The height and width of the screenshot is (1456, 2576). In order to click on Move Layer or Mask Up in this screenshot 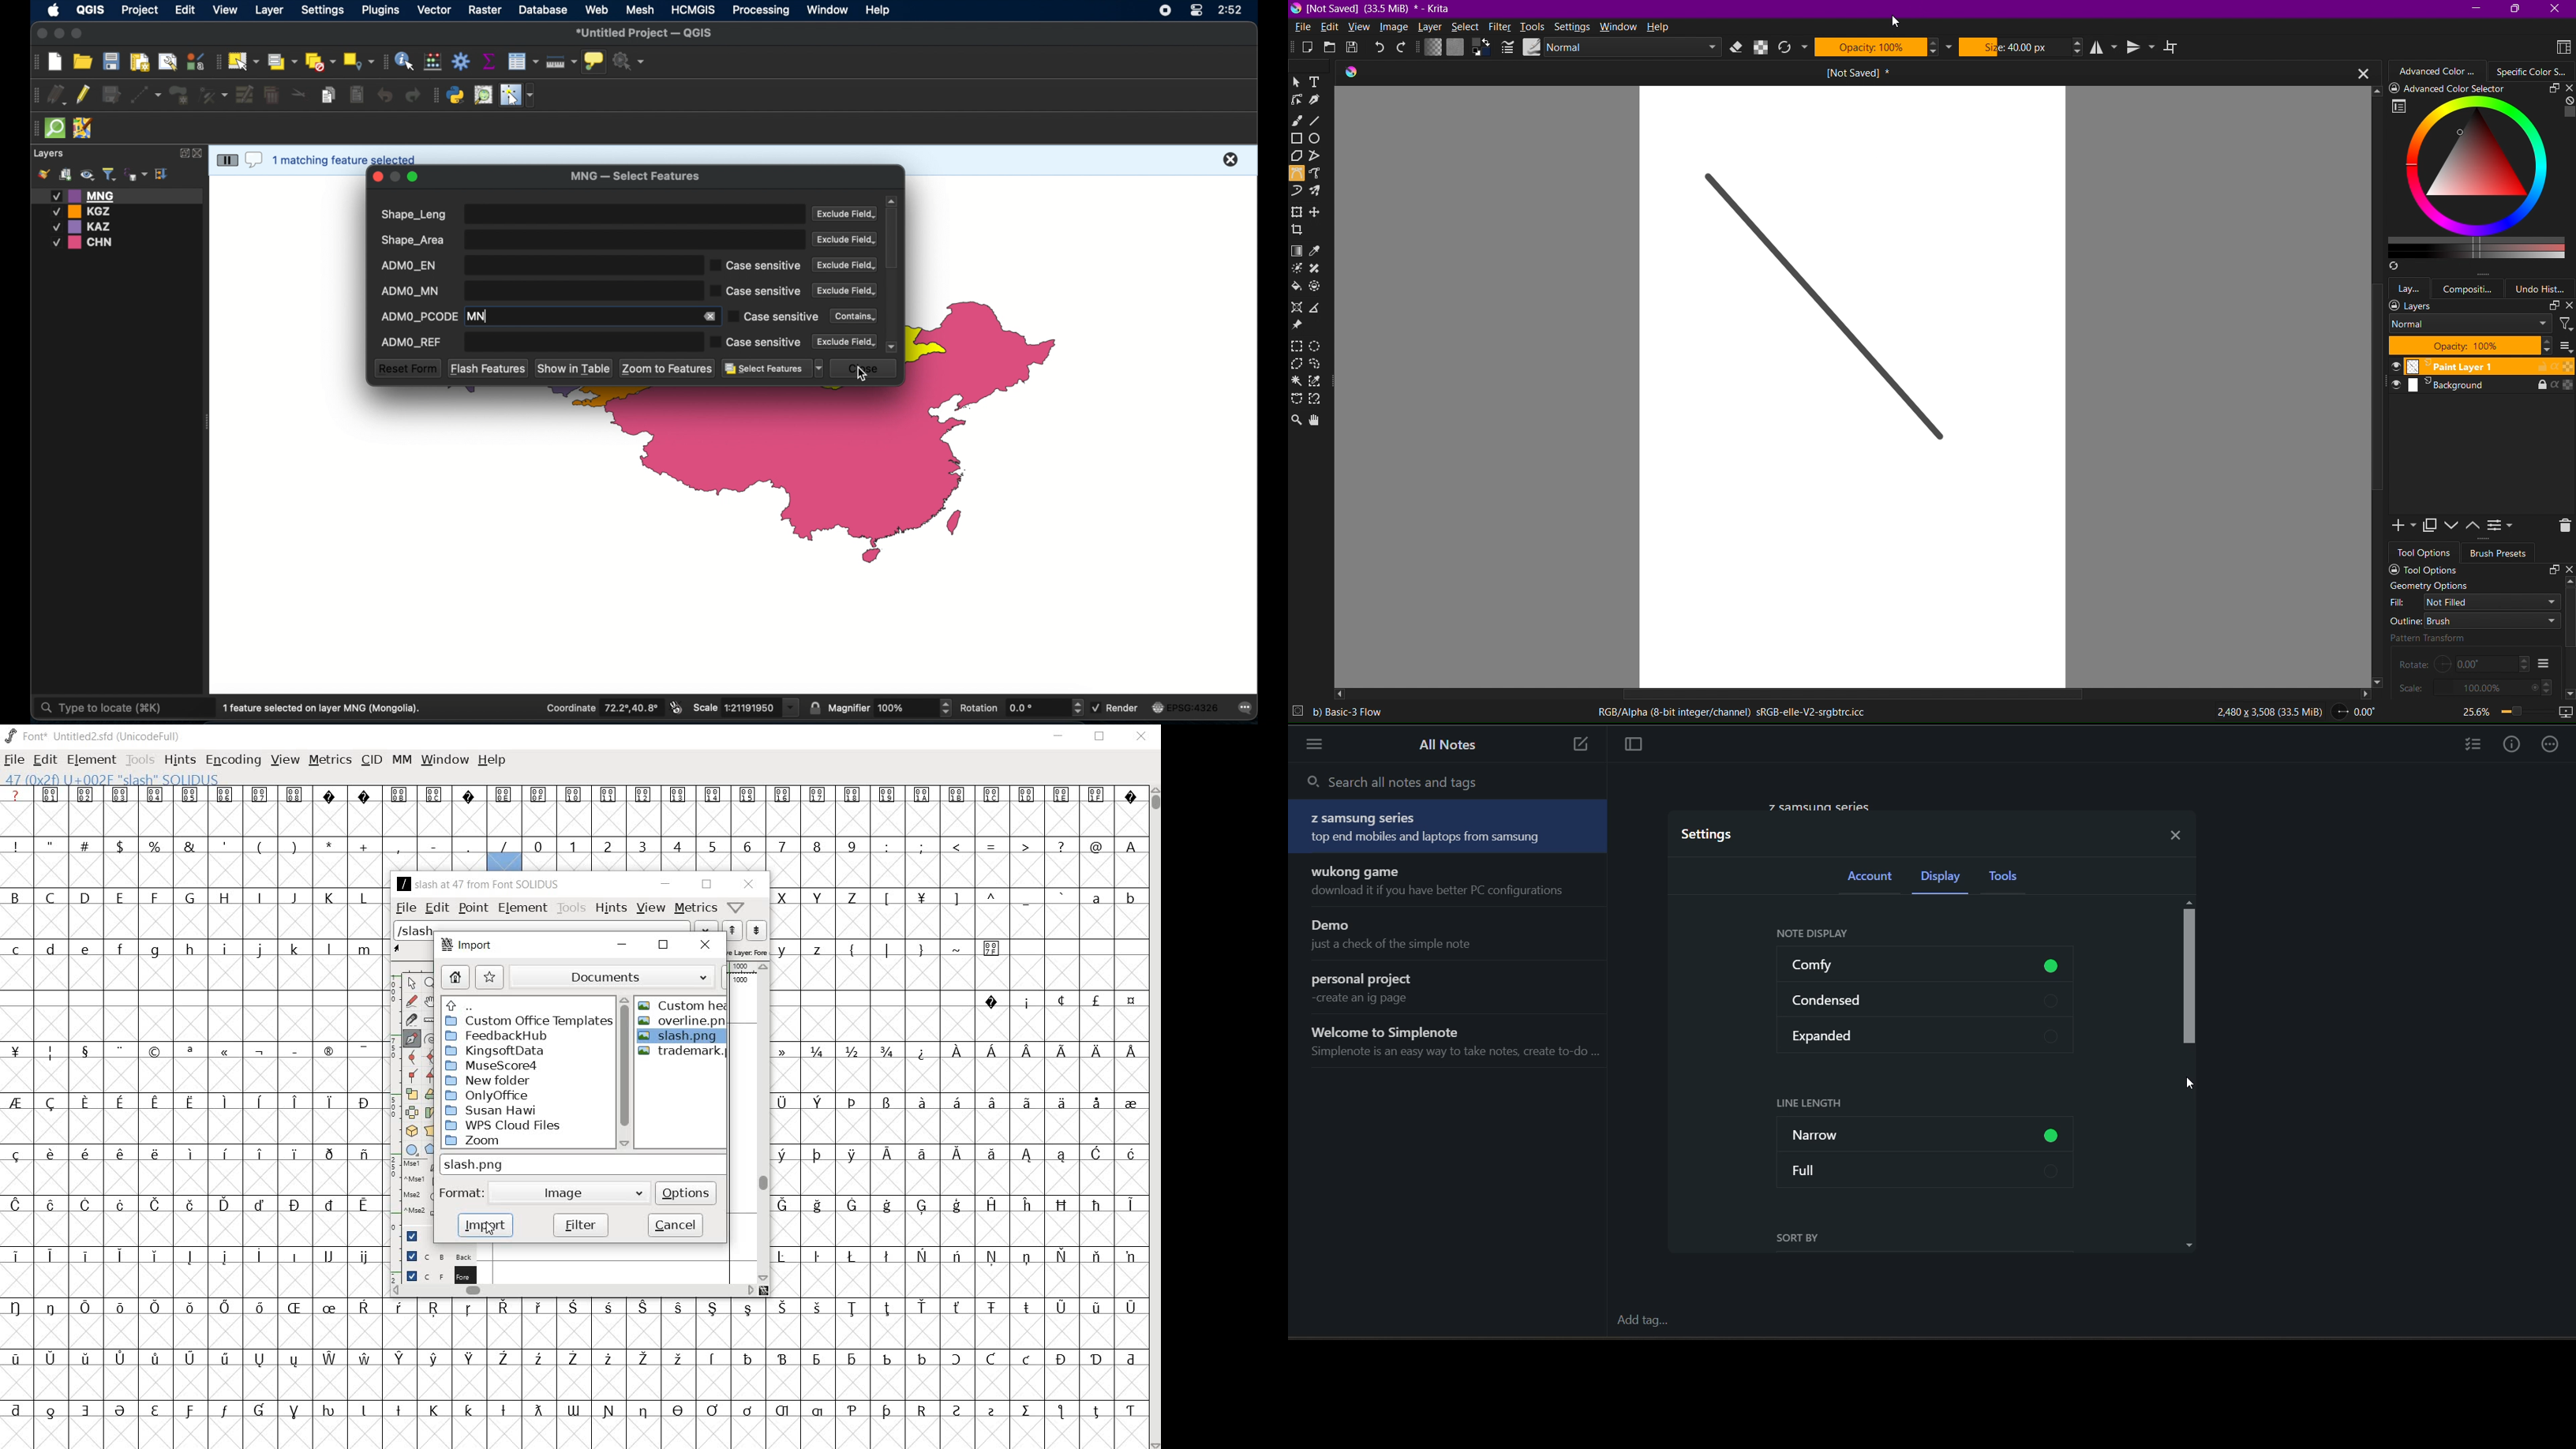, I will do `click(2475, 526)`.